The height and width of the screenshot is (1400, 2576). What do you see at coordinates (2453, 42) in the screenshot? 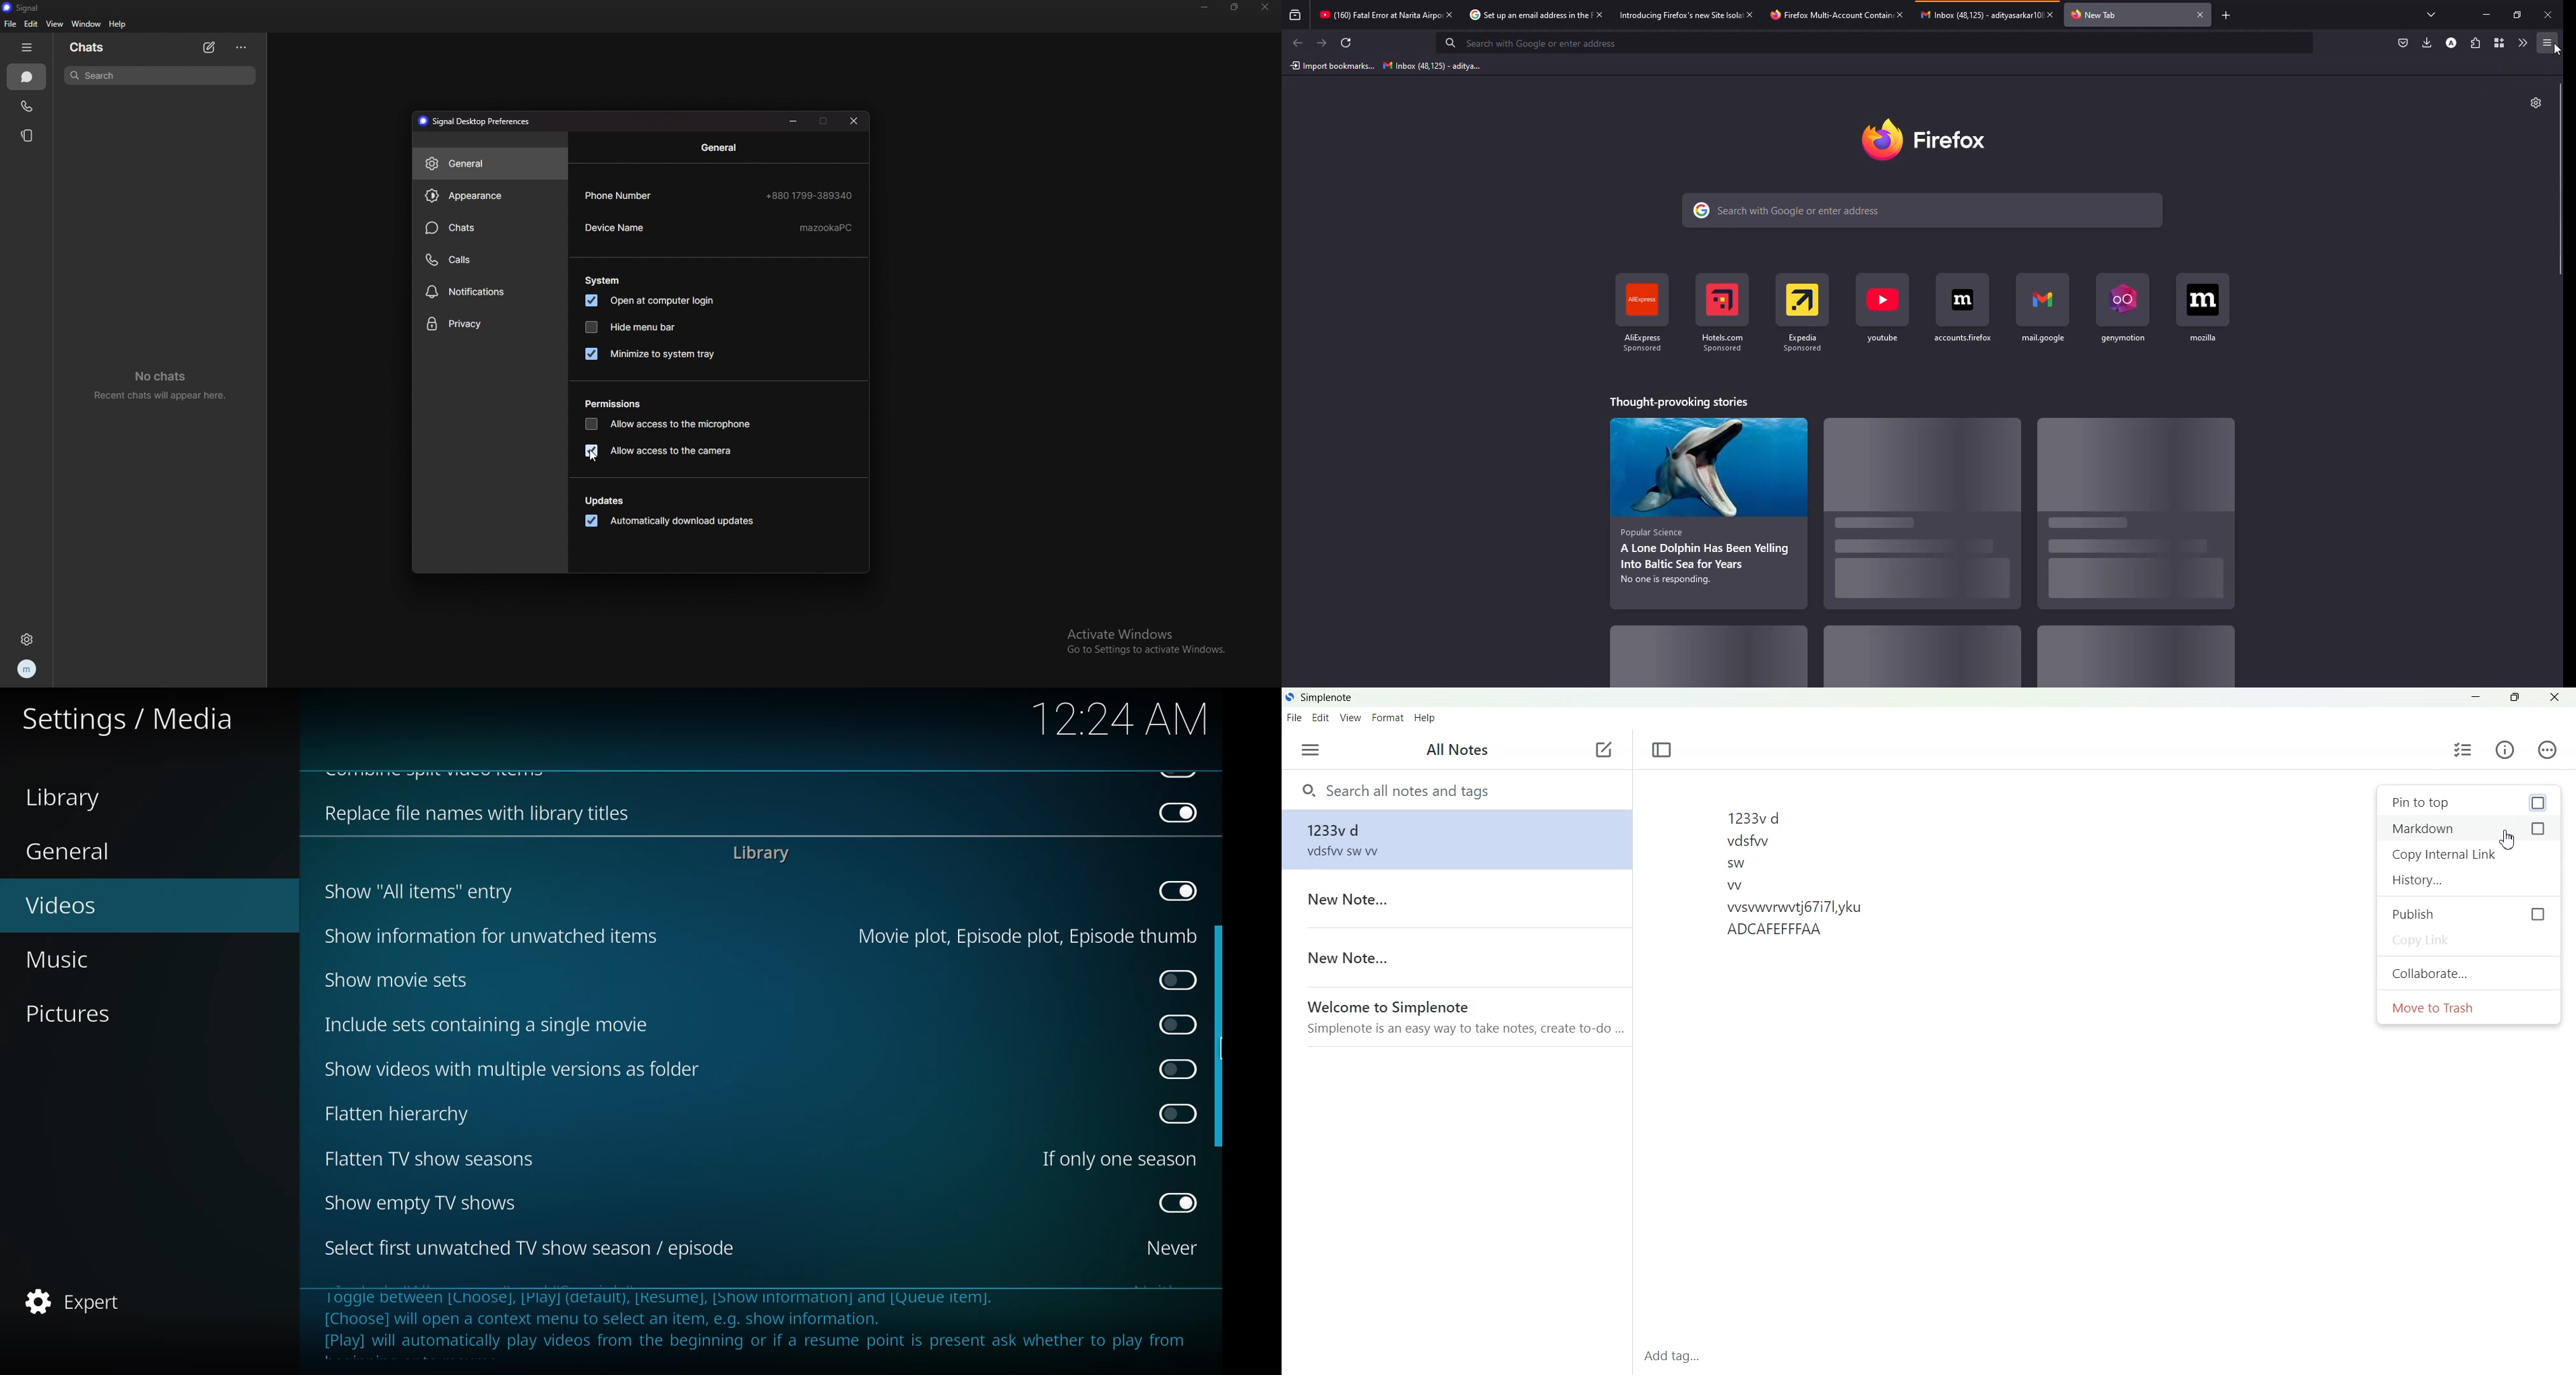
I see `account` at bounding box center [2453, 42].